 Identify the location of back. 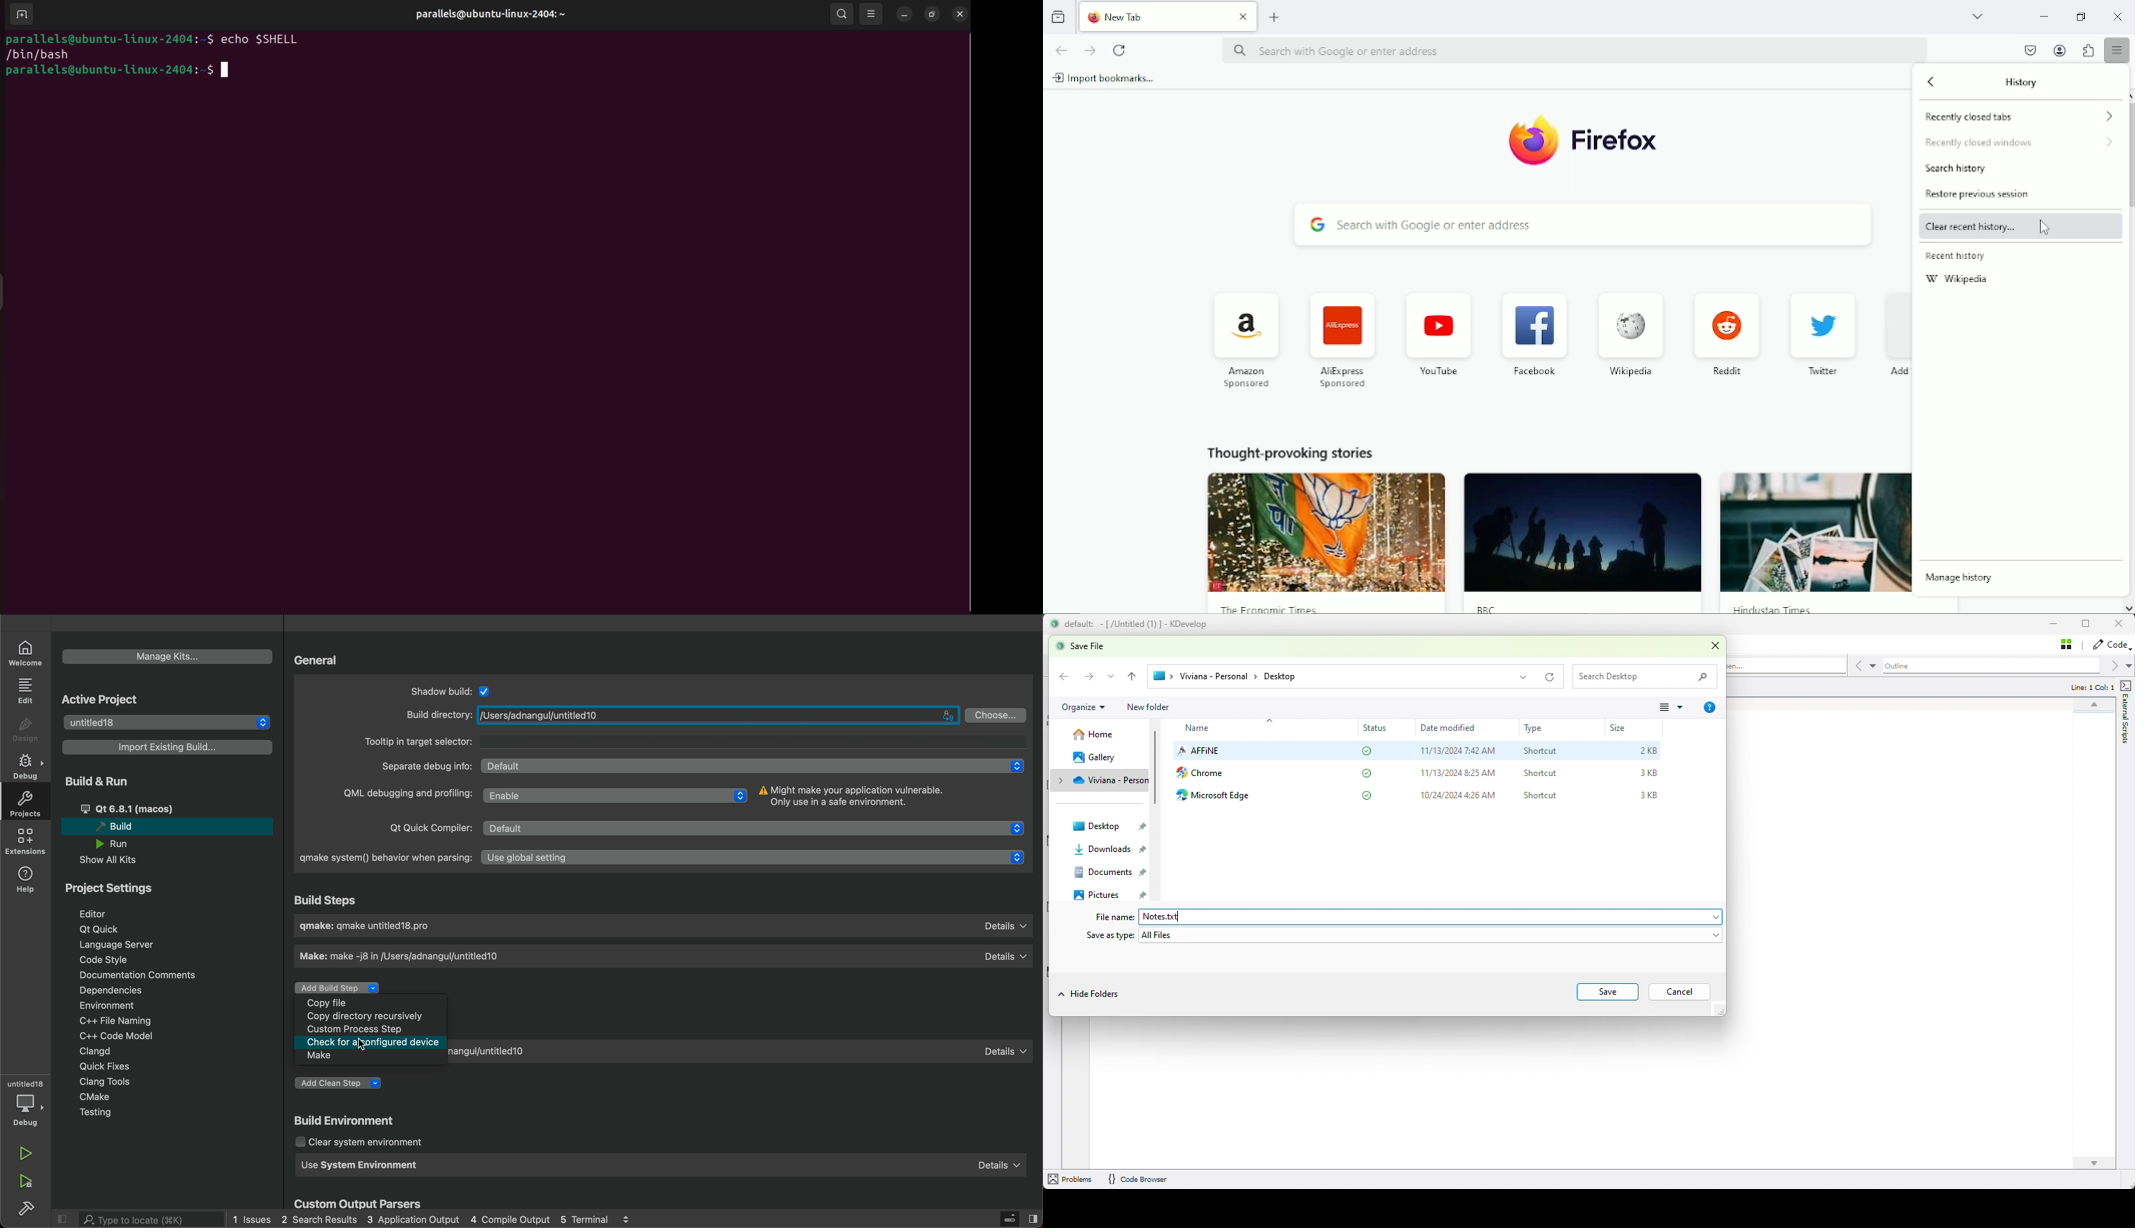
(1932, 84).